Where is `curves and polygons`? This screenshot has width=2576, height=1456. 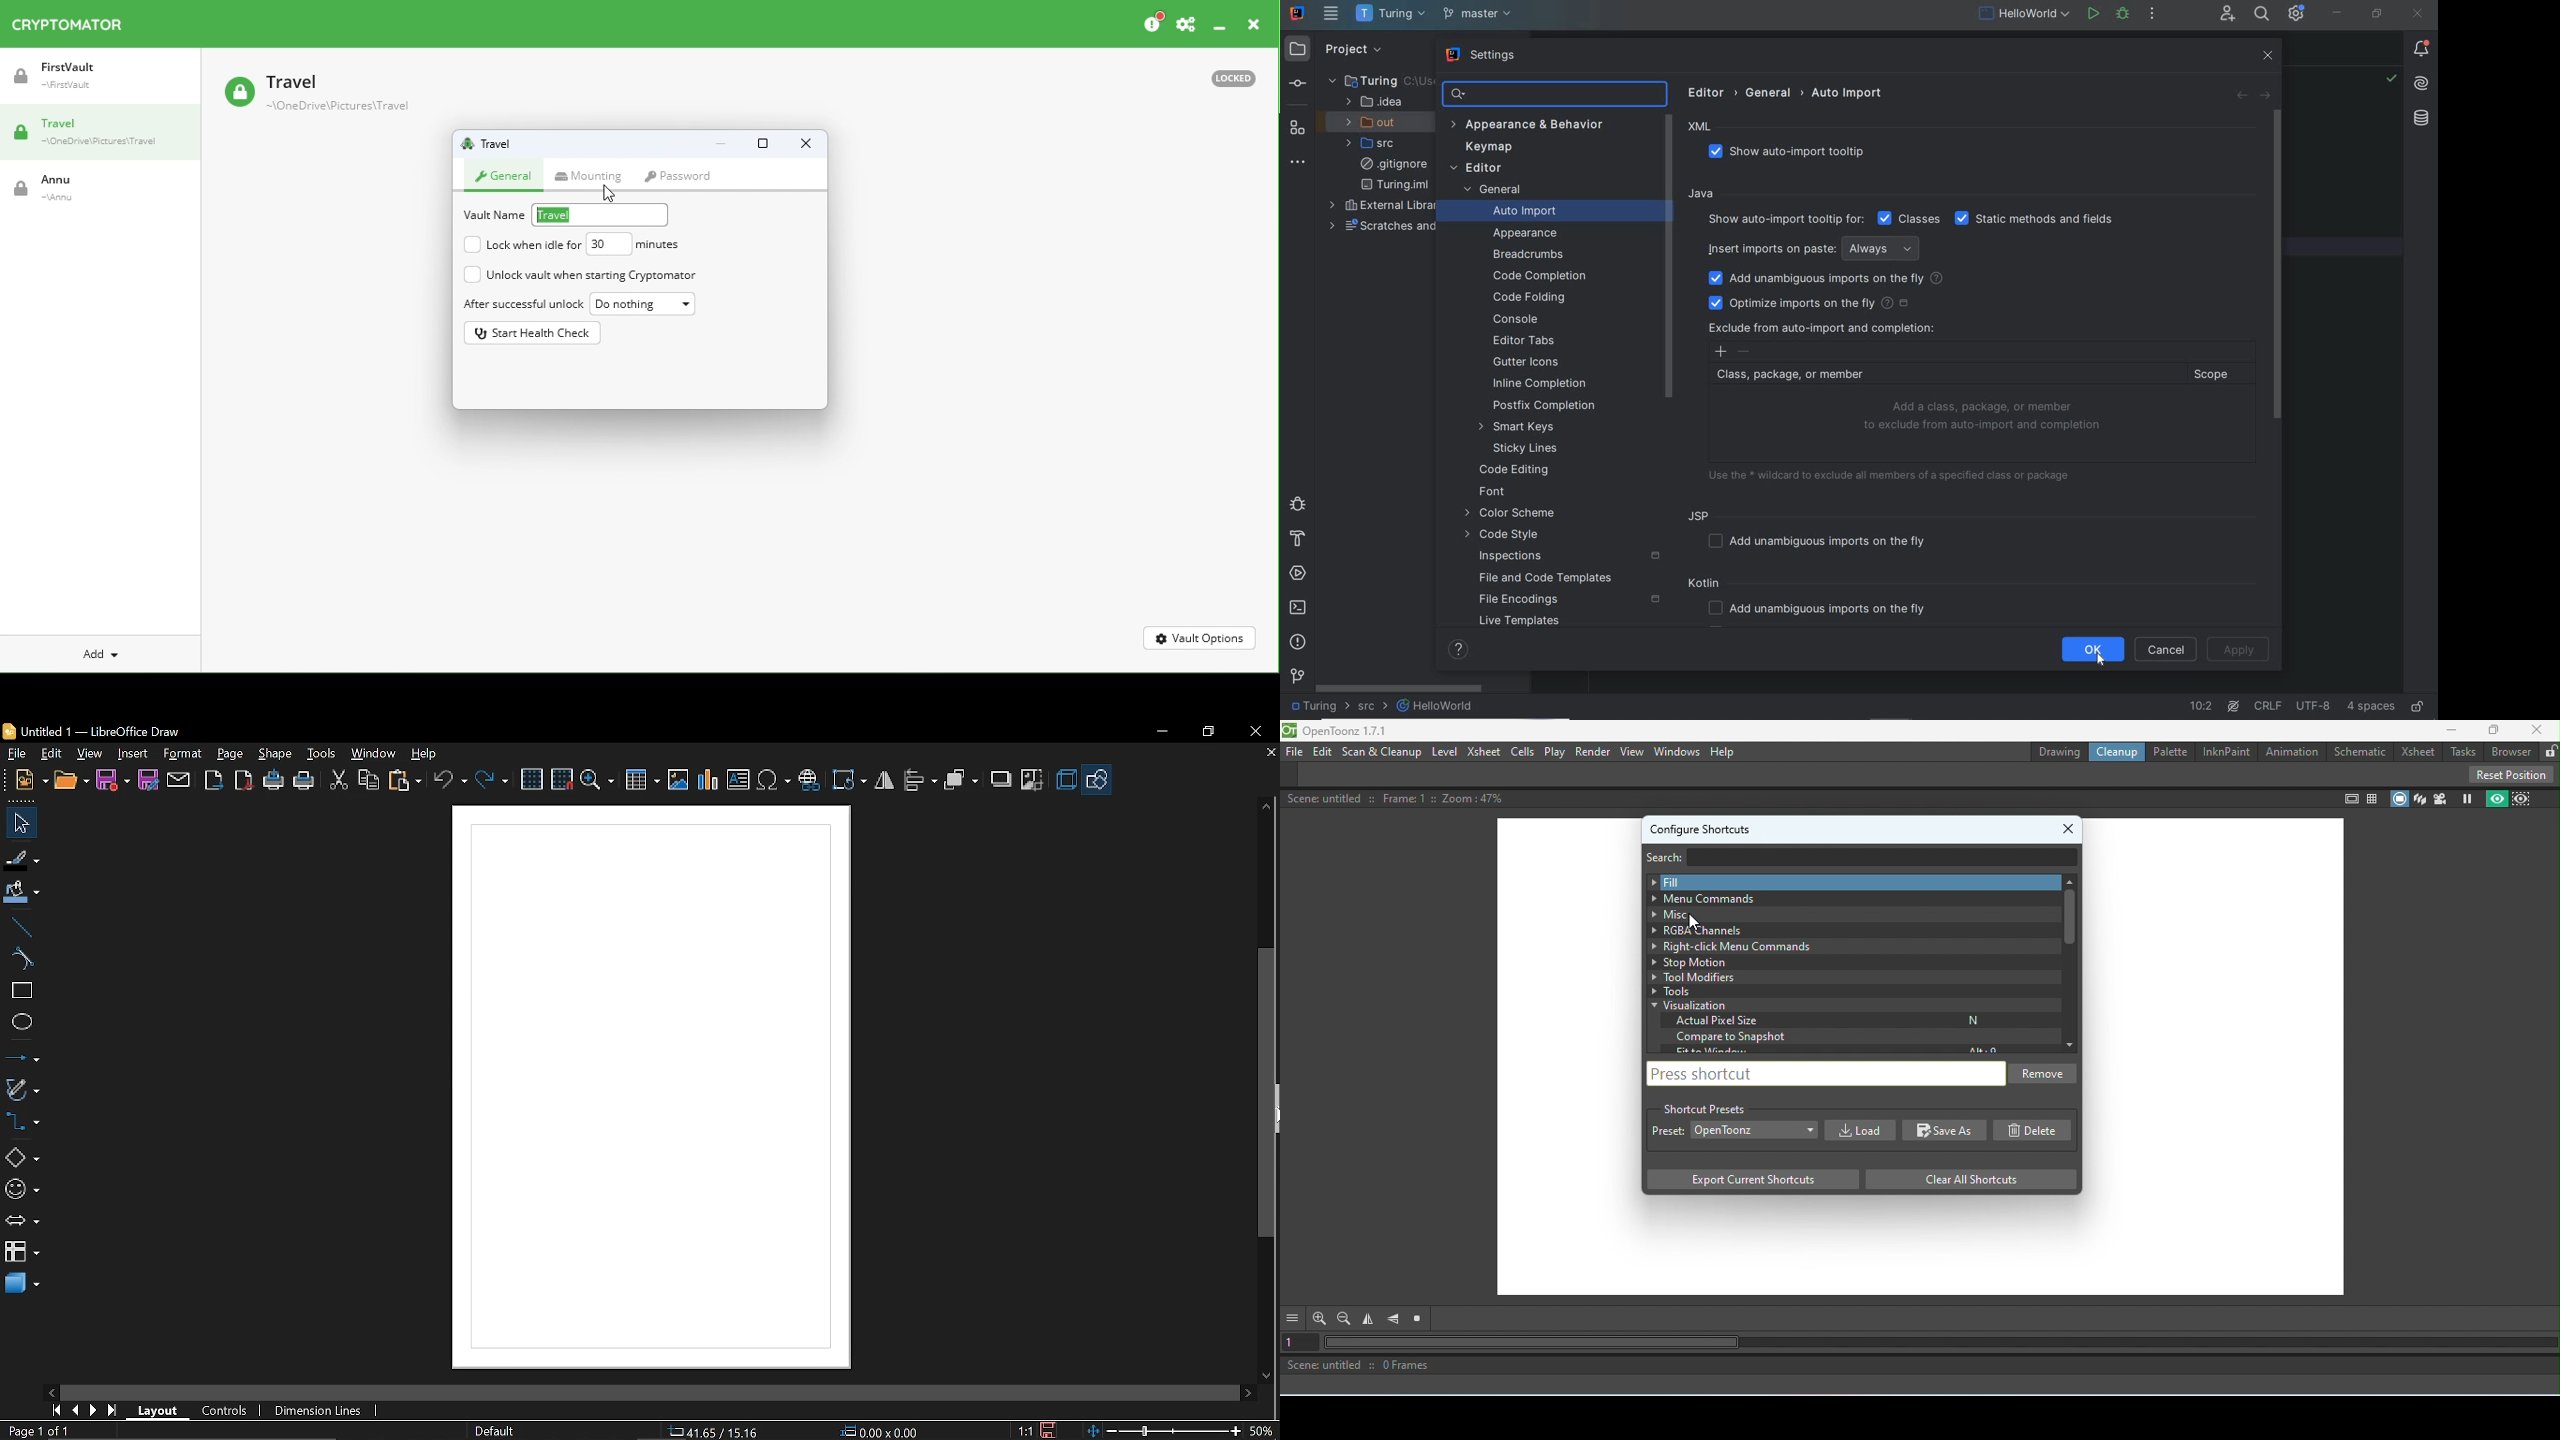 curves and polygons is located at coordinates (21, 1091).